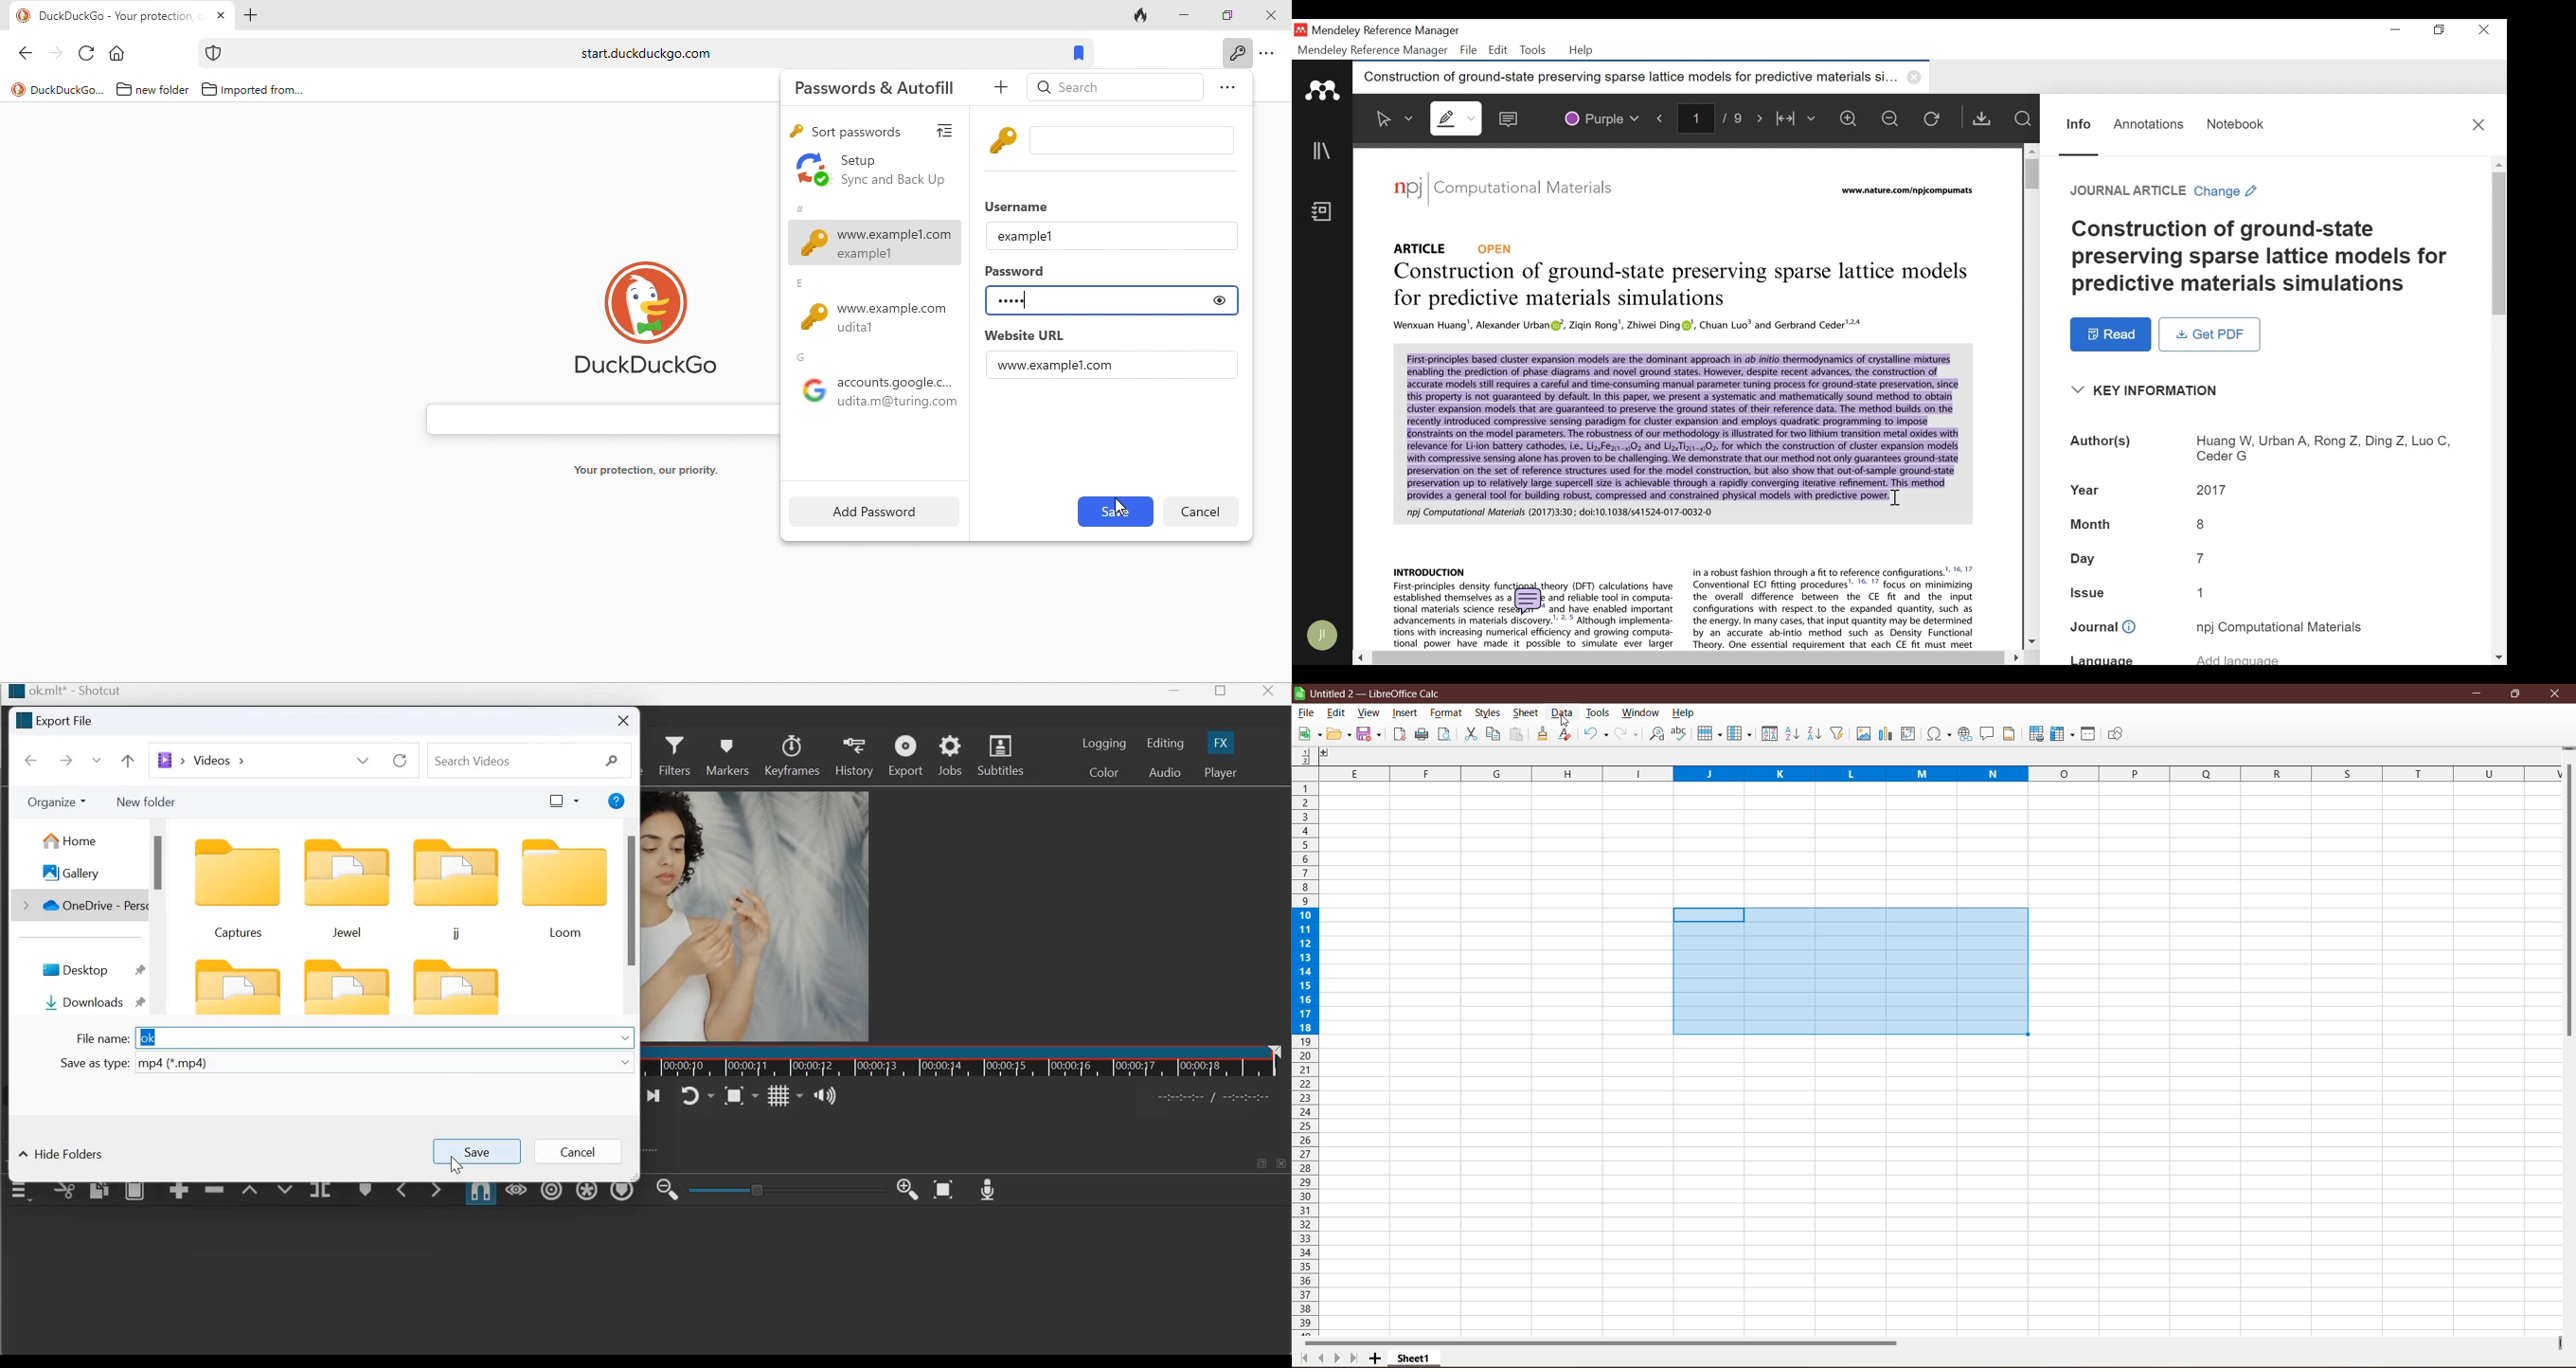 The height and width of the screenshot is (1372, 2576). What do you see at coordinates (1640, 712) in the screenshot?
I see `Window` at bounding box center [1640, 712].